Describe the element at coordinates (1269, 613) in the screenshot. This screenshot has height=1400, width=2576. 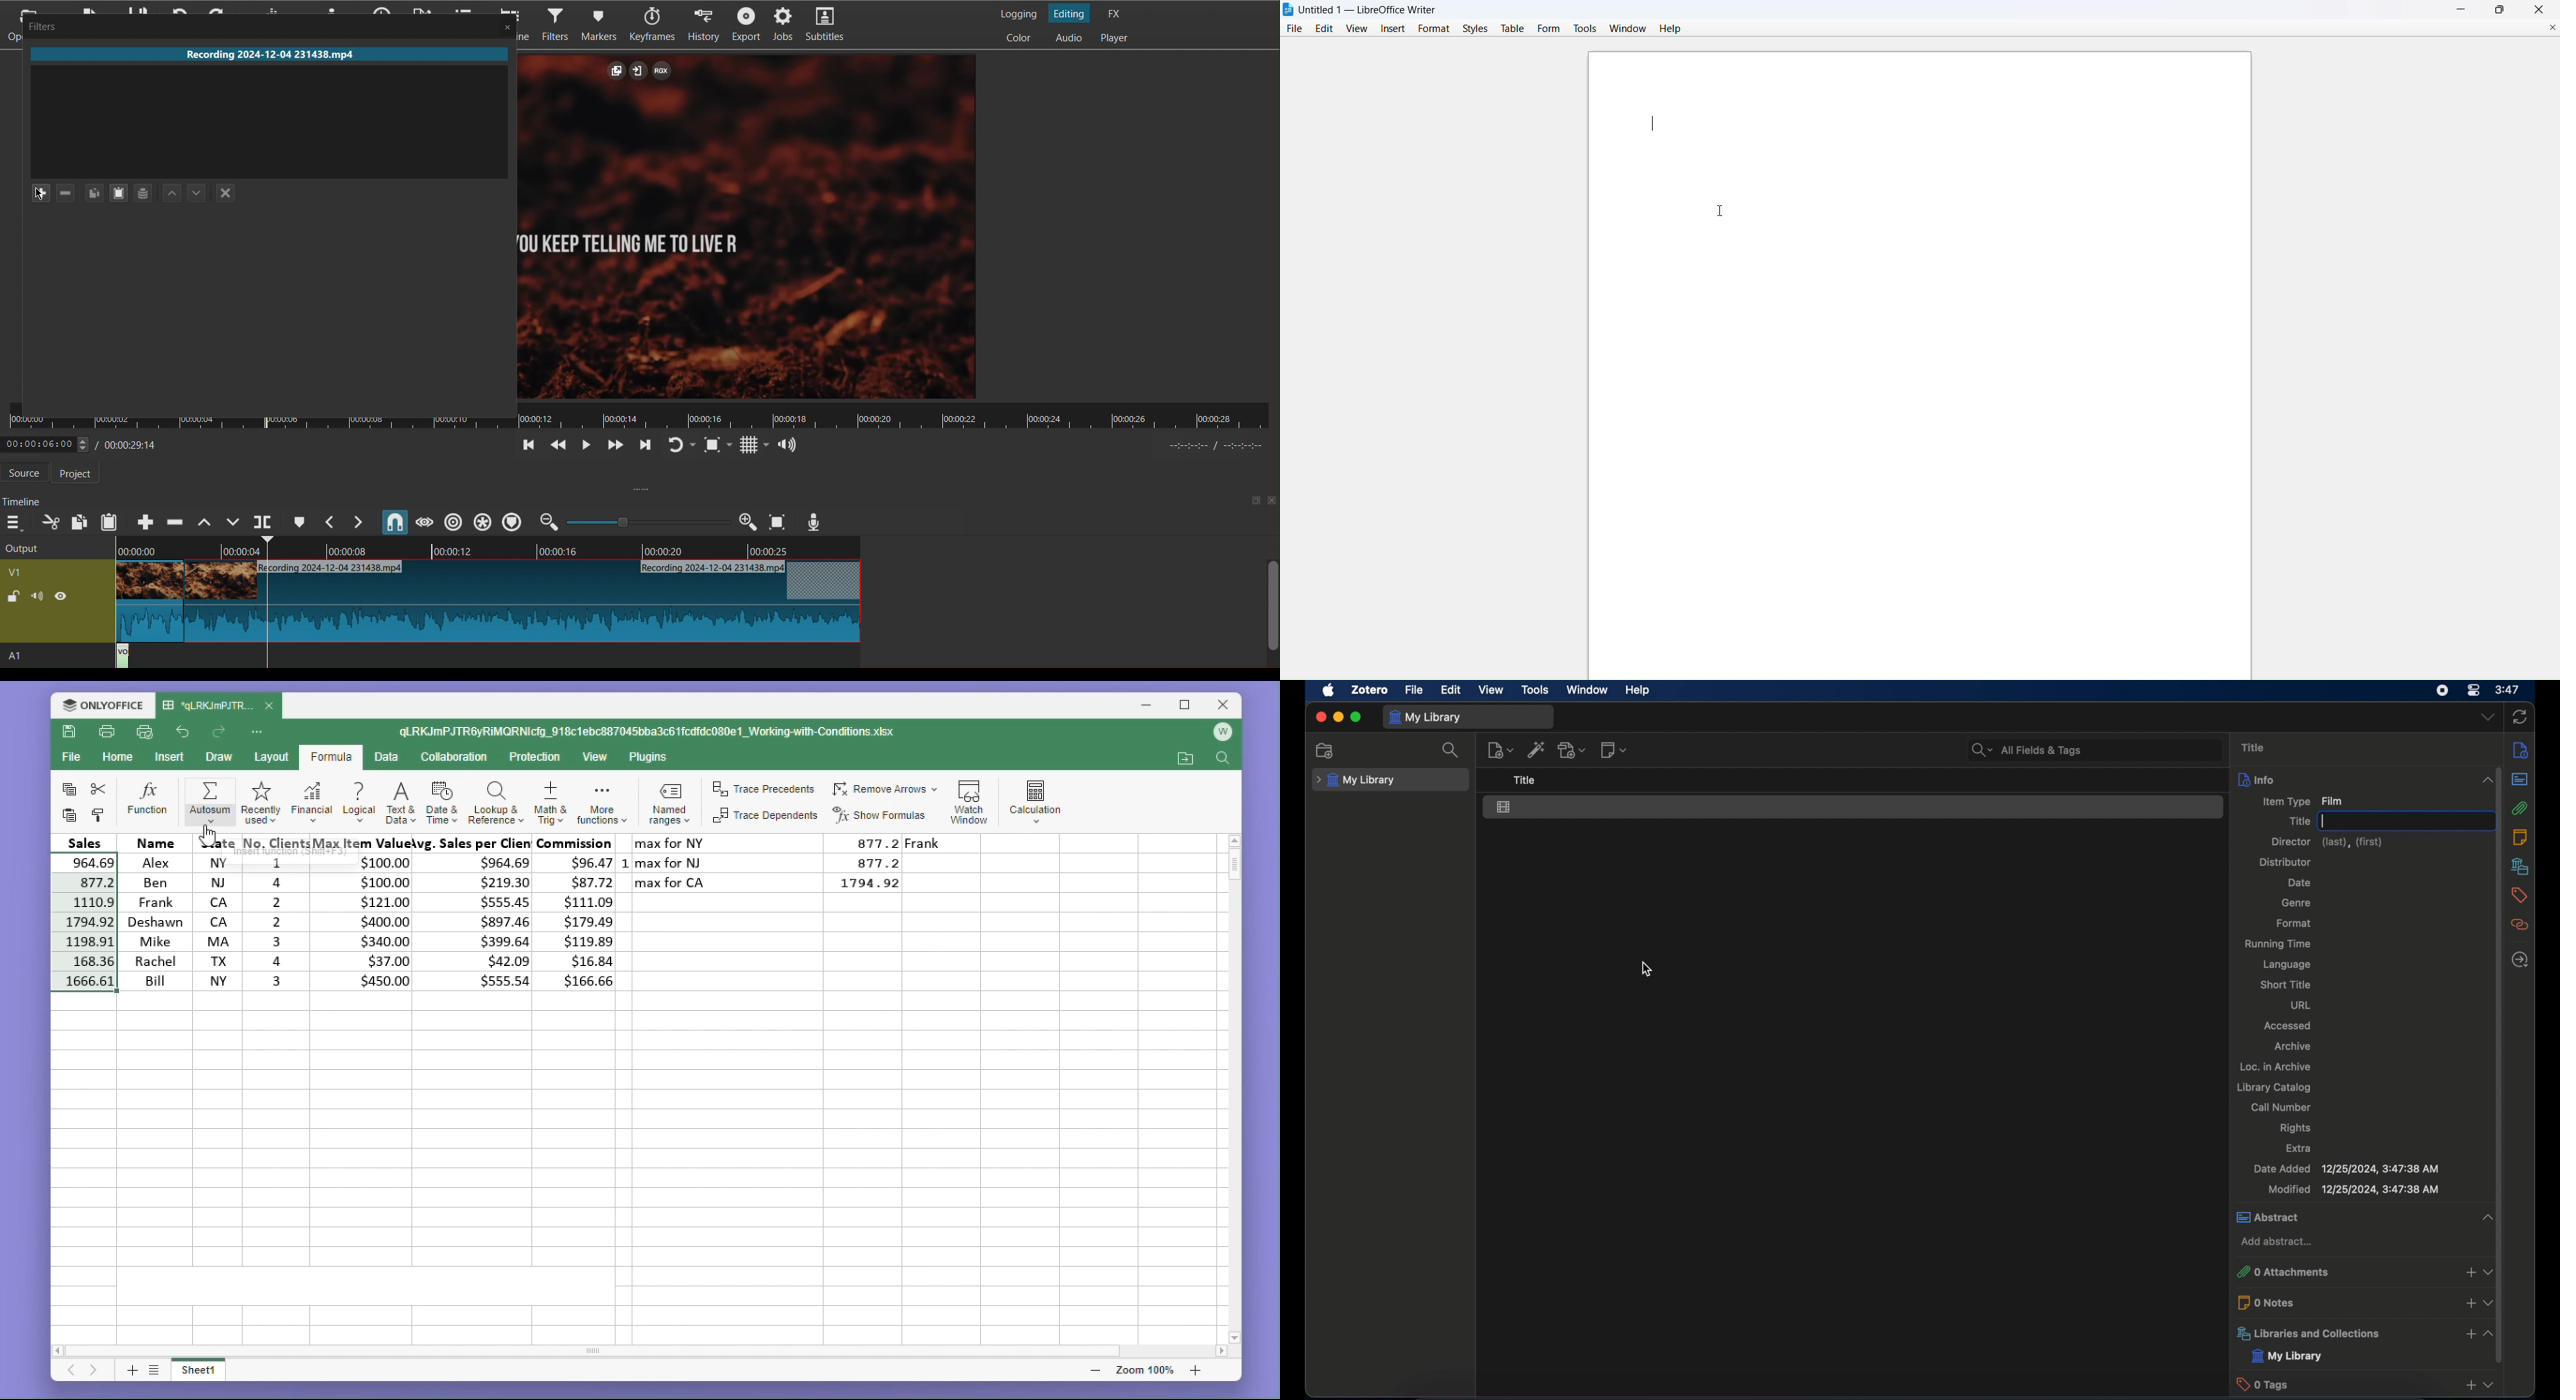
I see `Scroll` at that location.